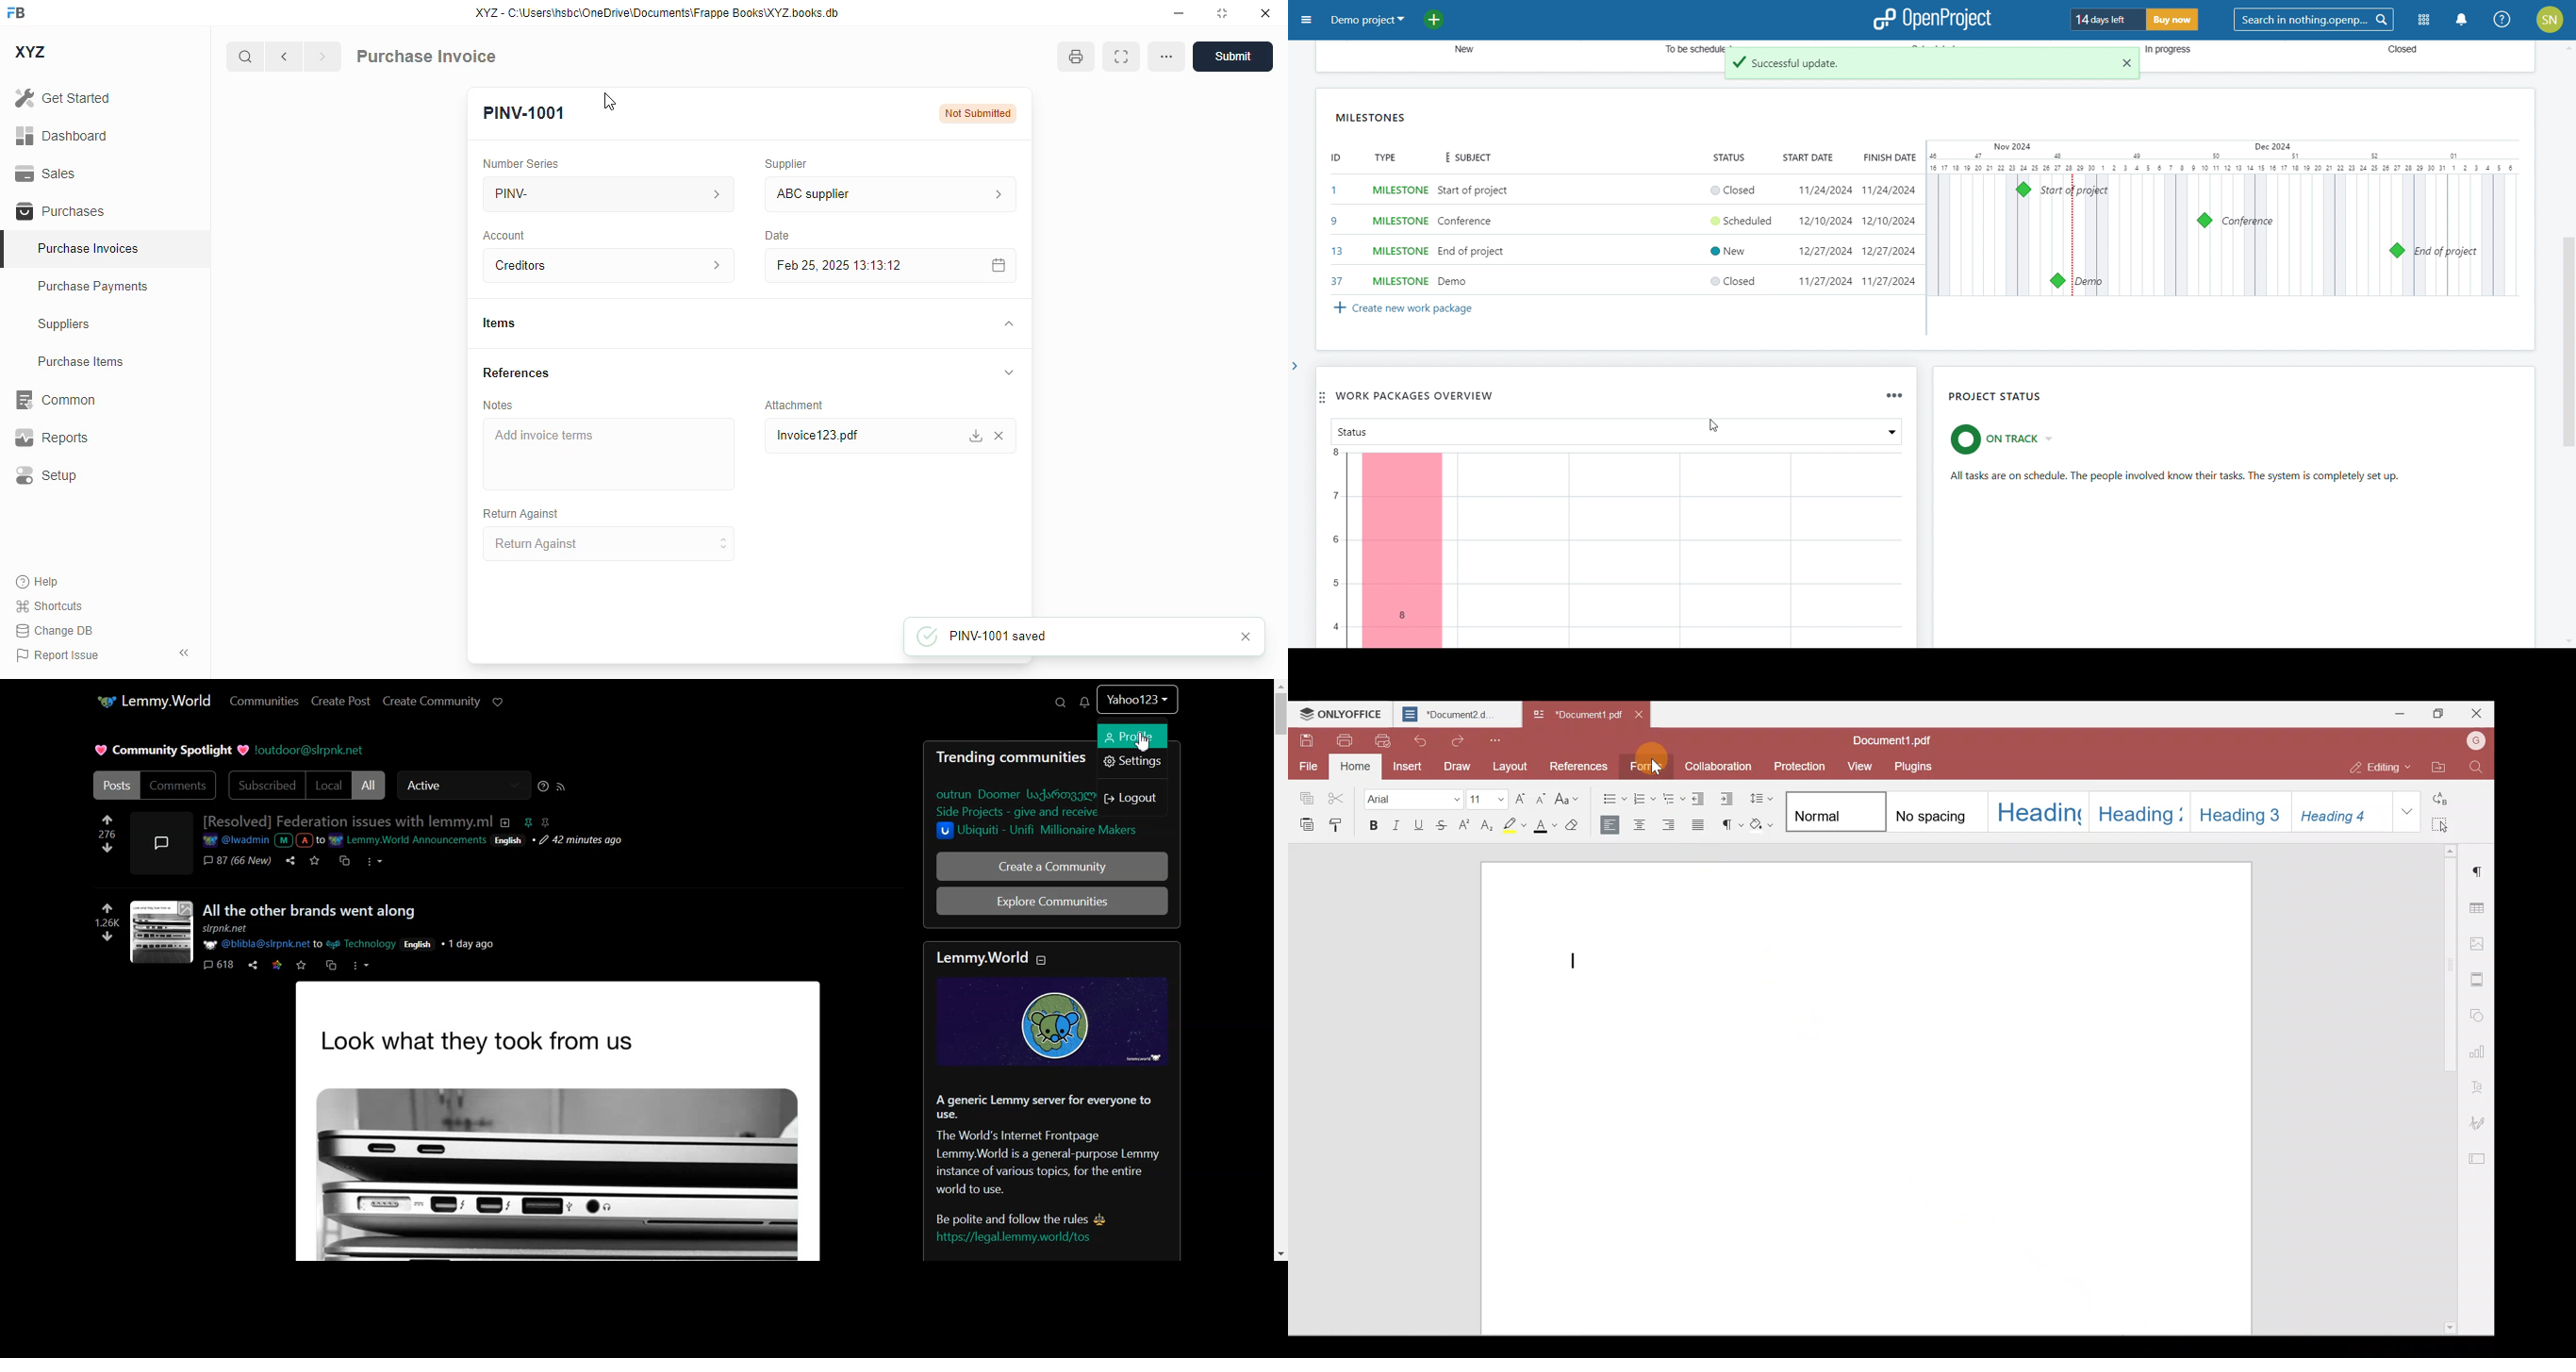 This screenshot has height=1372, width=2576. Describe the element at coordinates (2238, 812) in the screenshot. I see `Heading 3` at that location.